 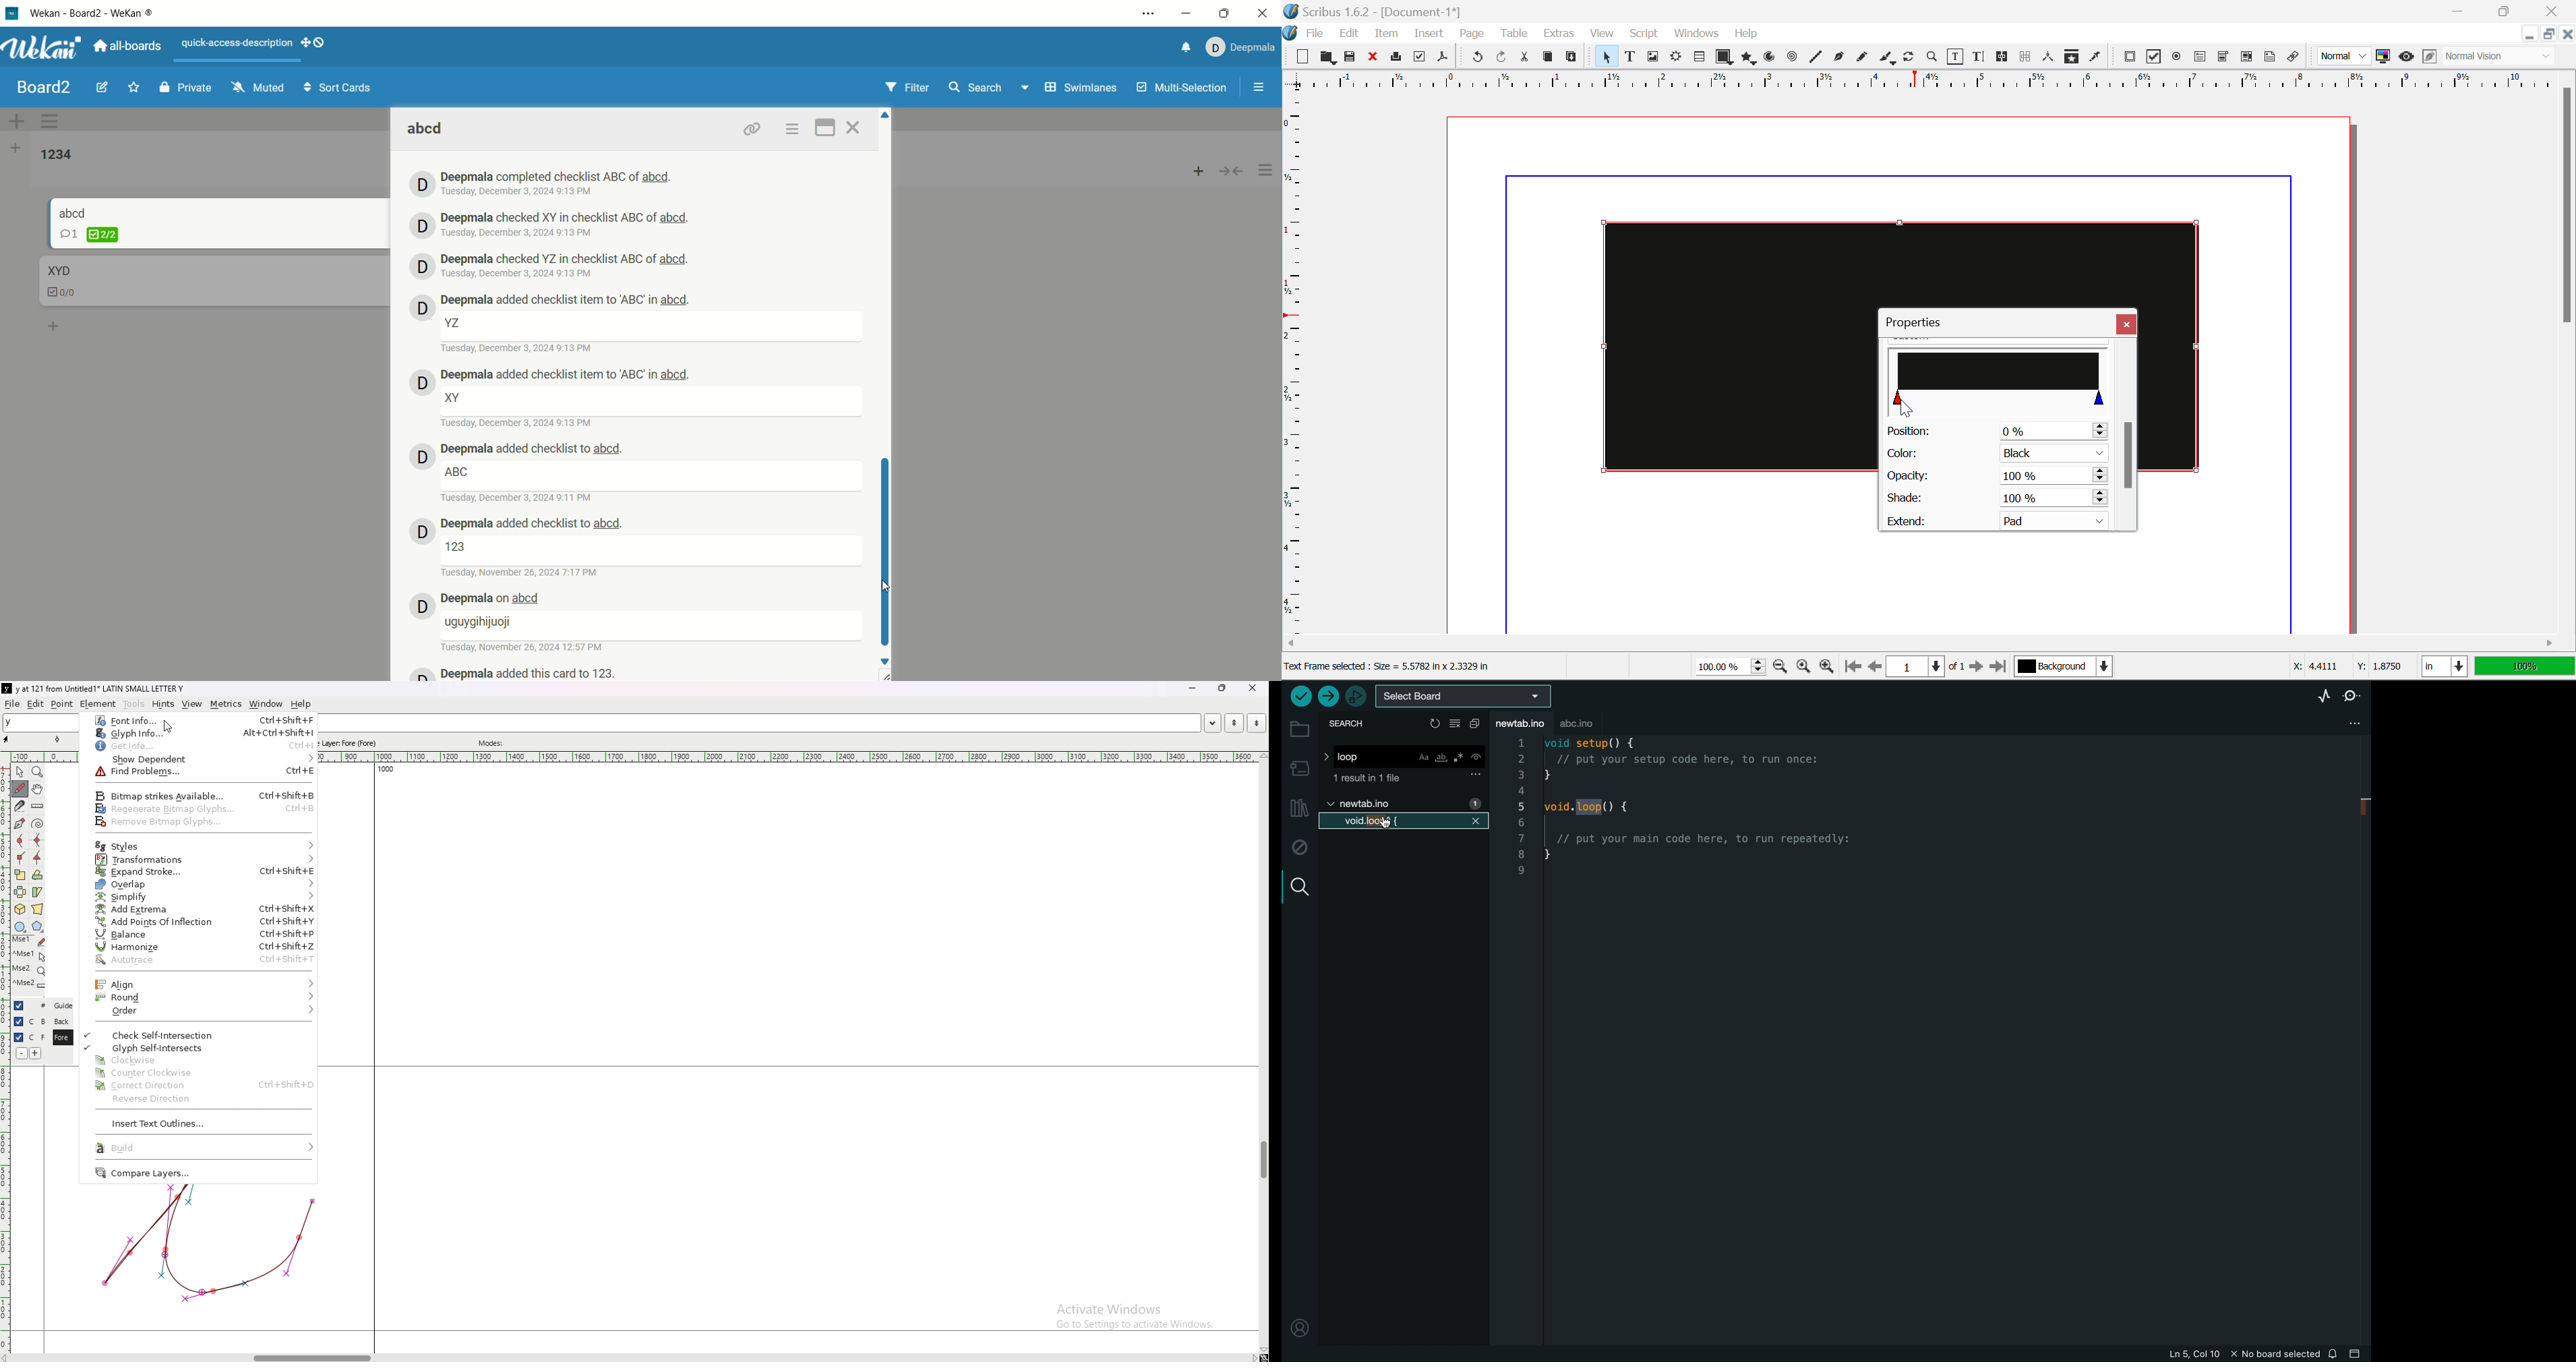 I want to click on graph, so click(x=208, y=1247).